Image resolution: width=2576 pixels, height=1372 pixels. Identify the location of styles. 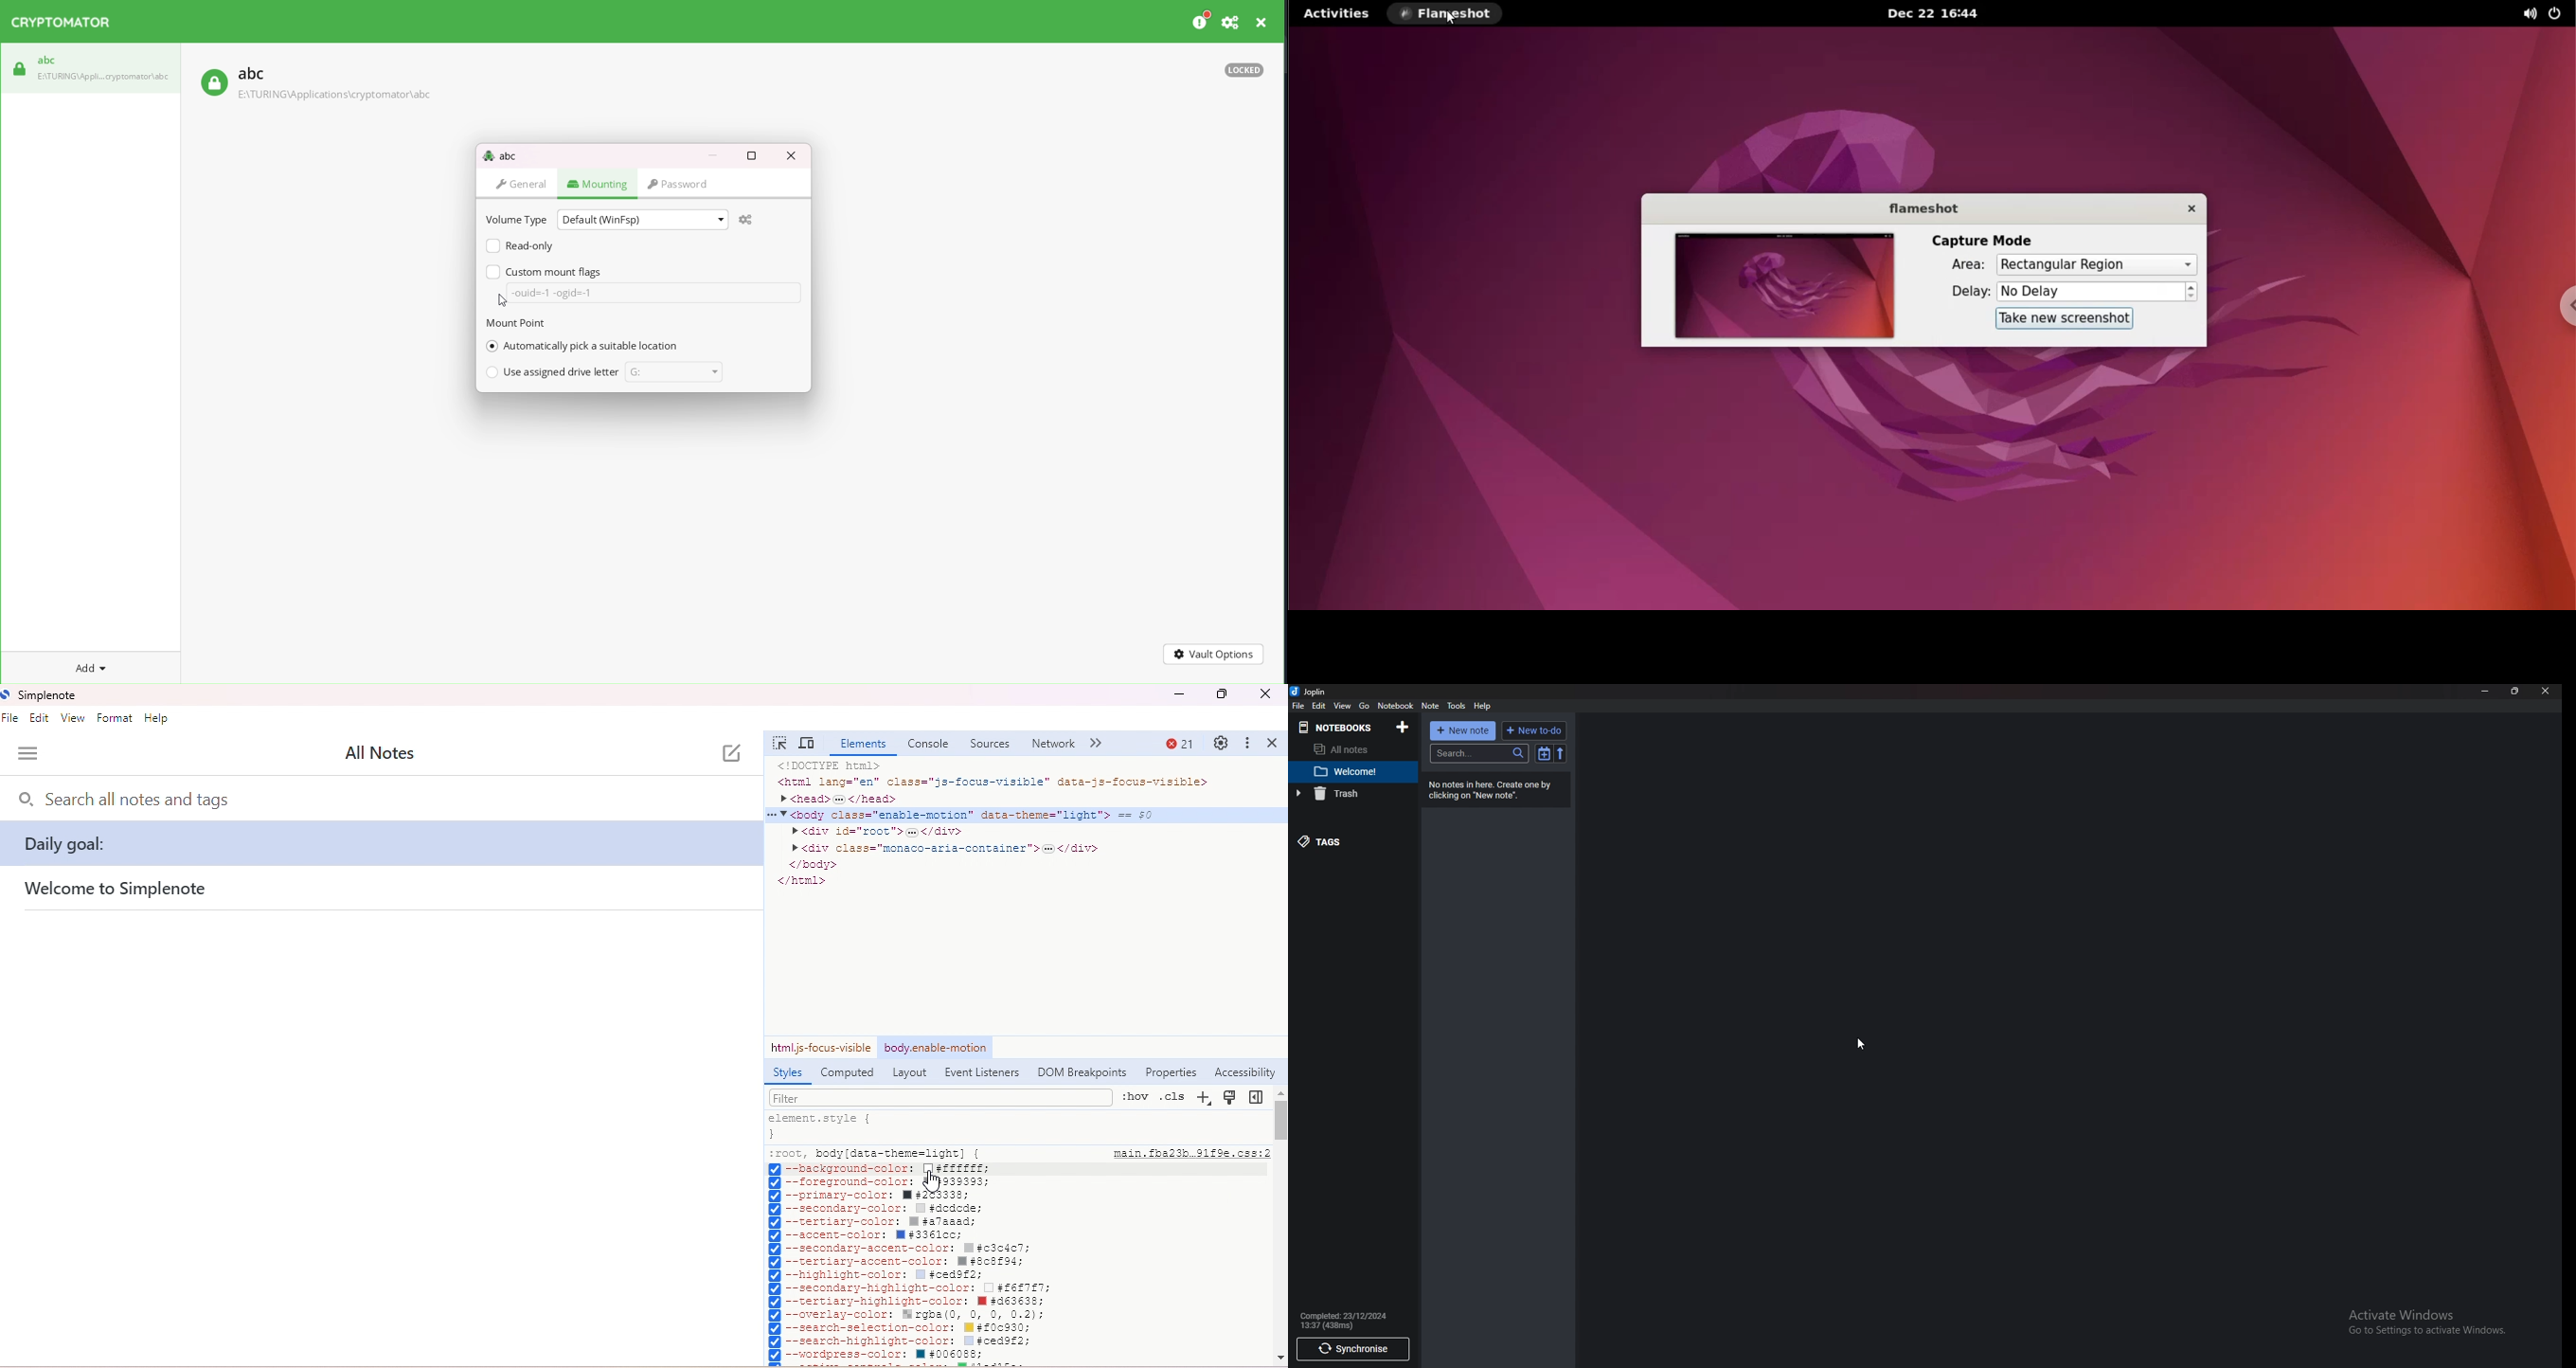
(785, 1074).